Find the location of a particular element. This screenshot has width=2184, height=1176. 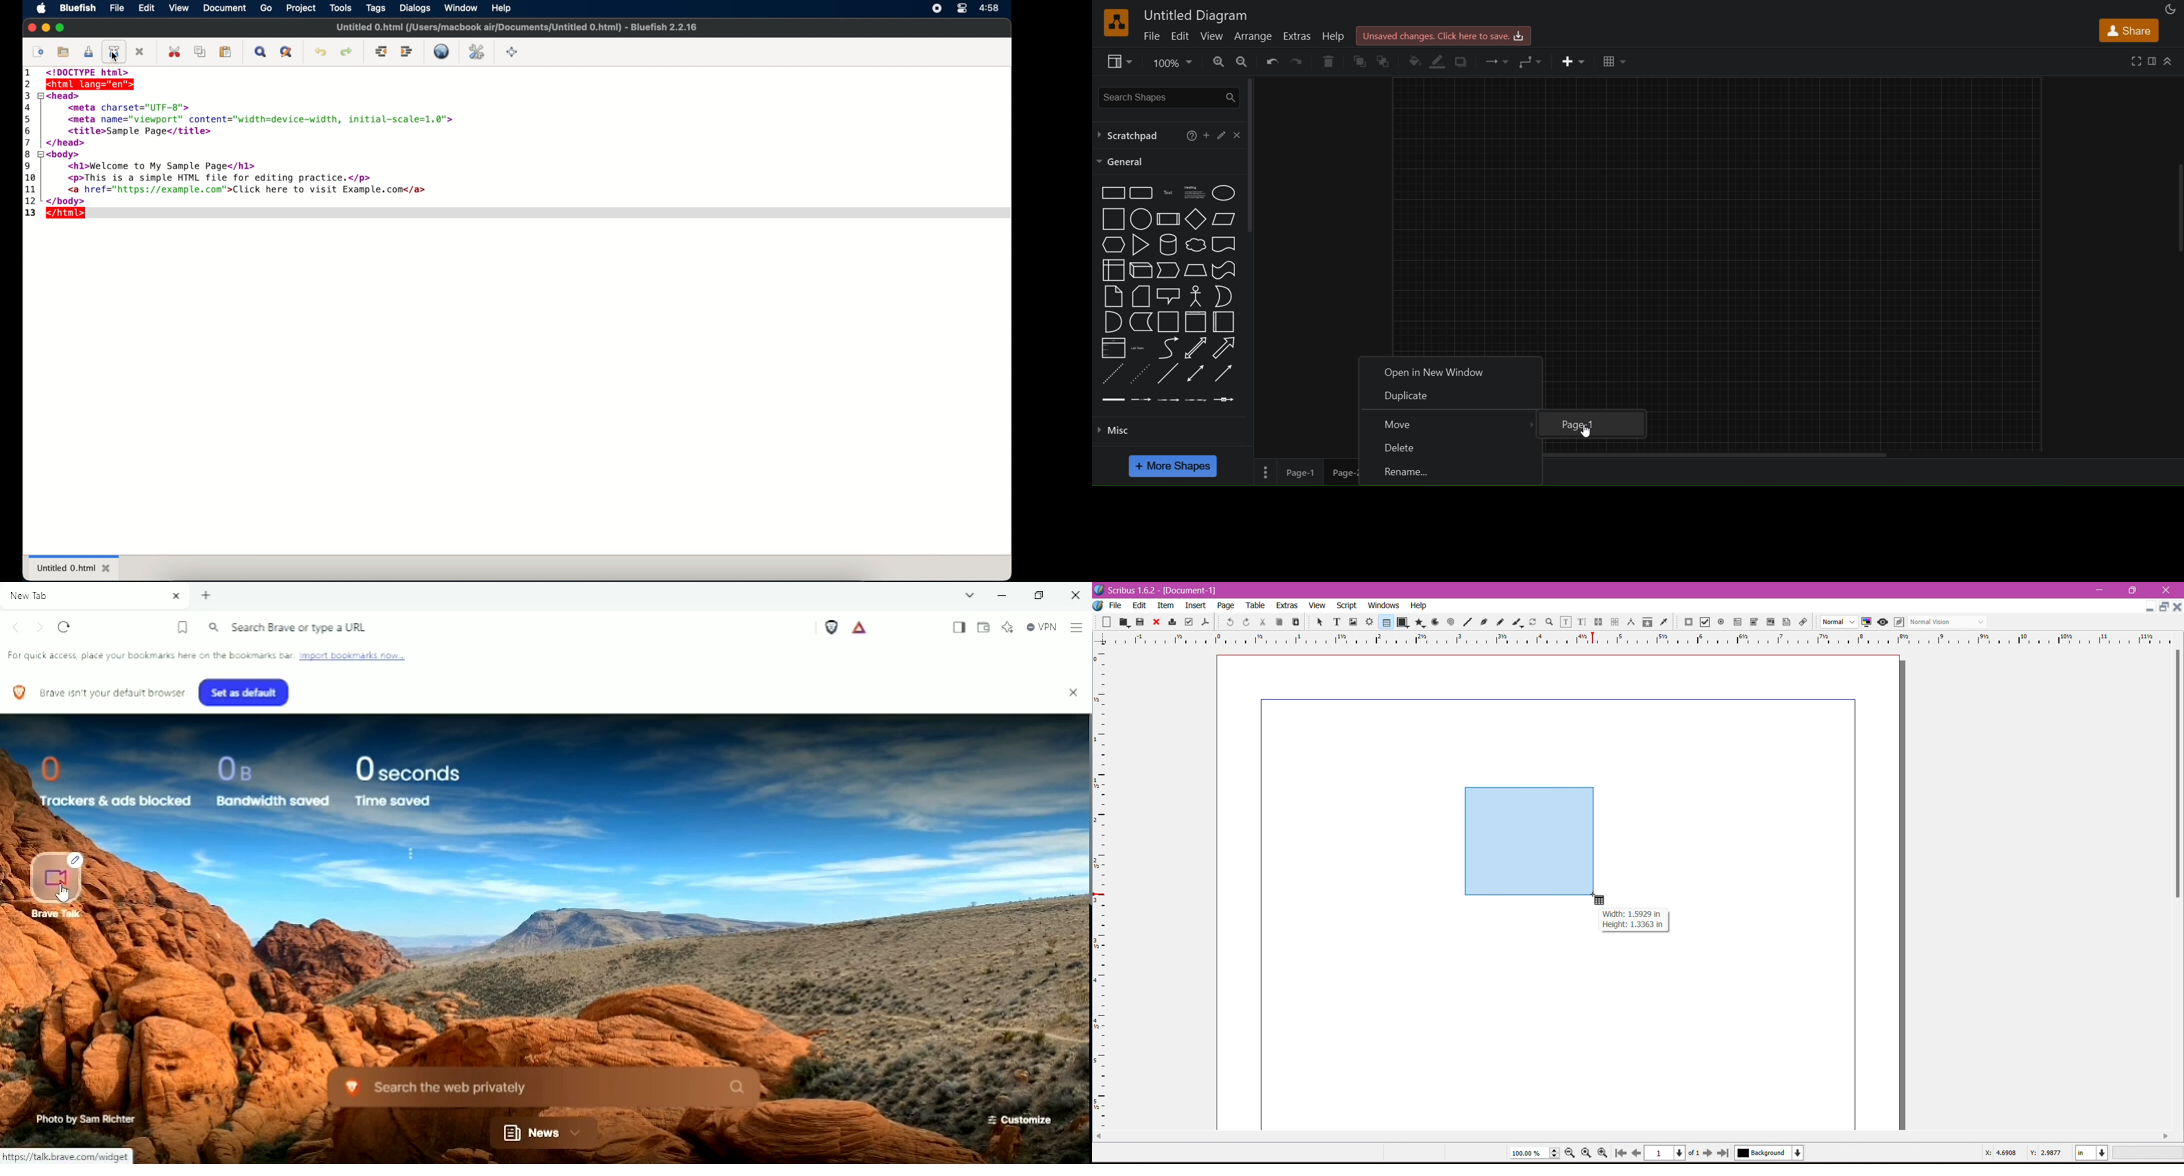

to front is located at coordinates (1360, 61).